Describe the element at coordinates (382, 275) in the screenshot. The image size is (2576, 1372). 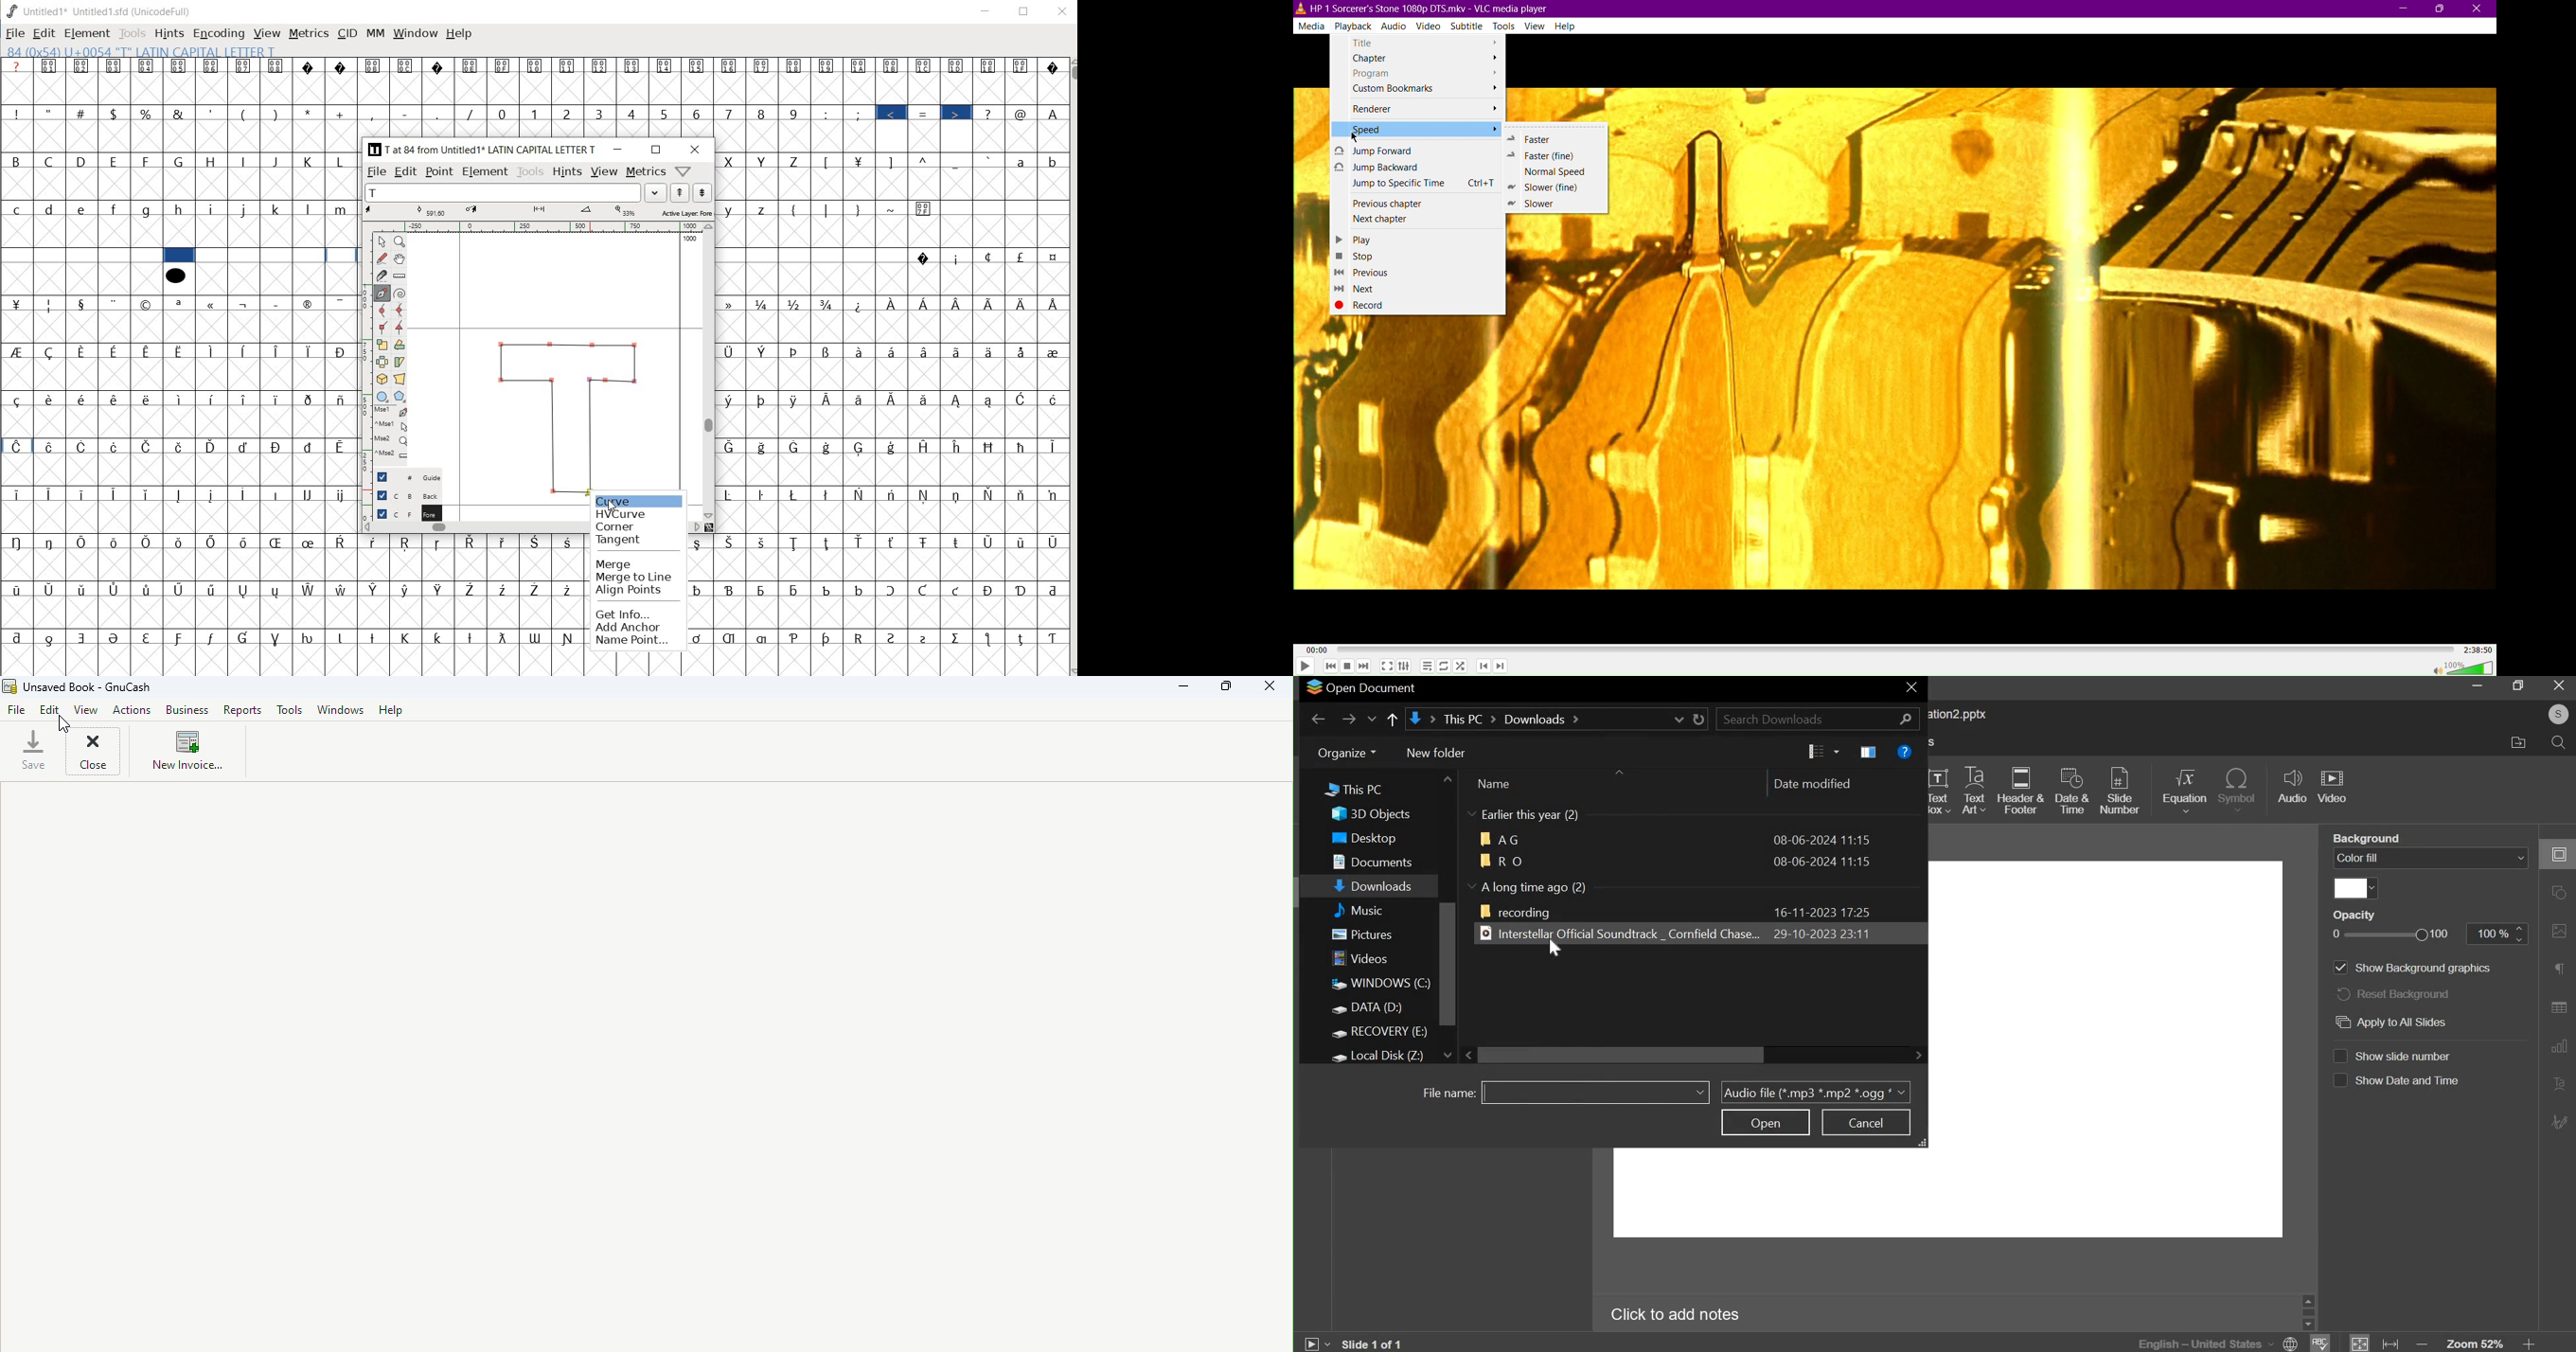
I see `knife` at that location.